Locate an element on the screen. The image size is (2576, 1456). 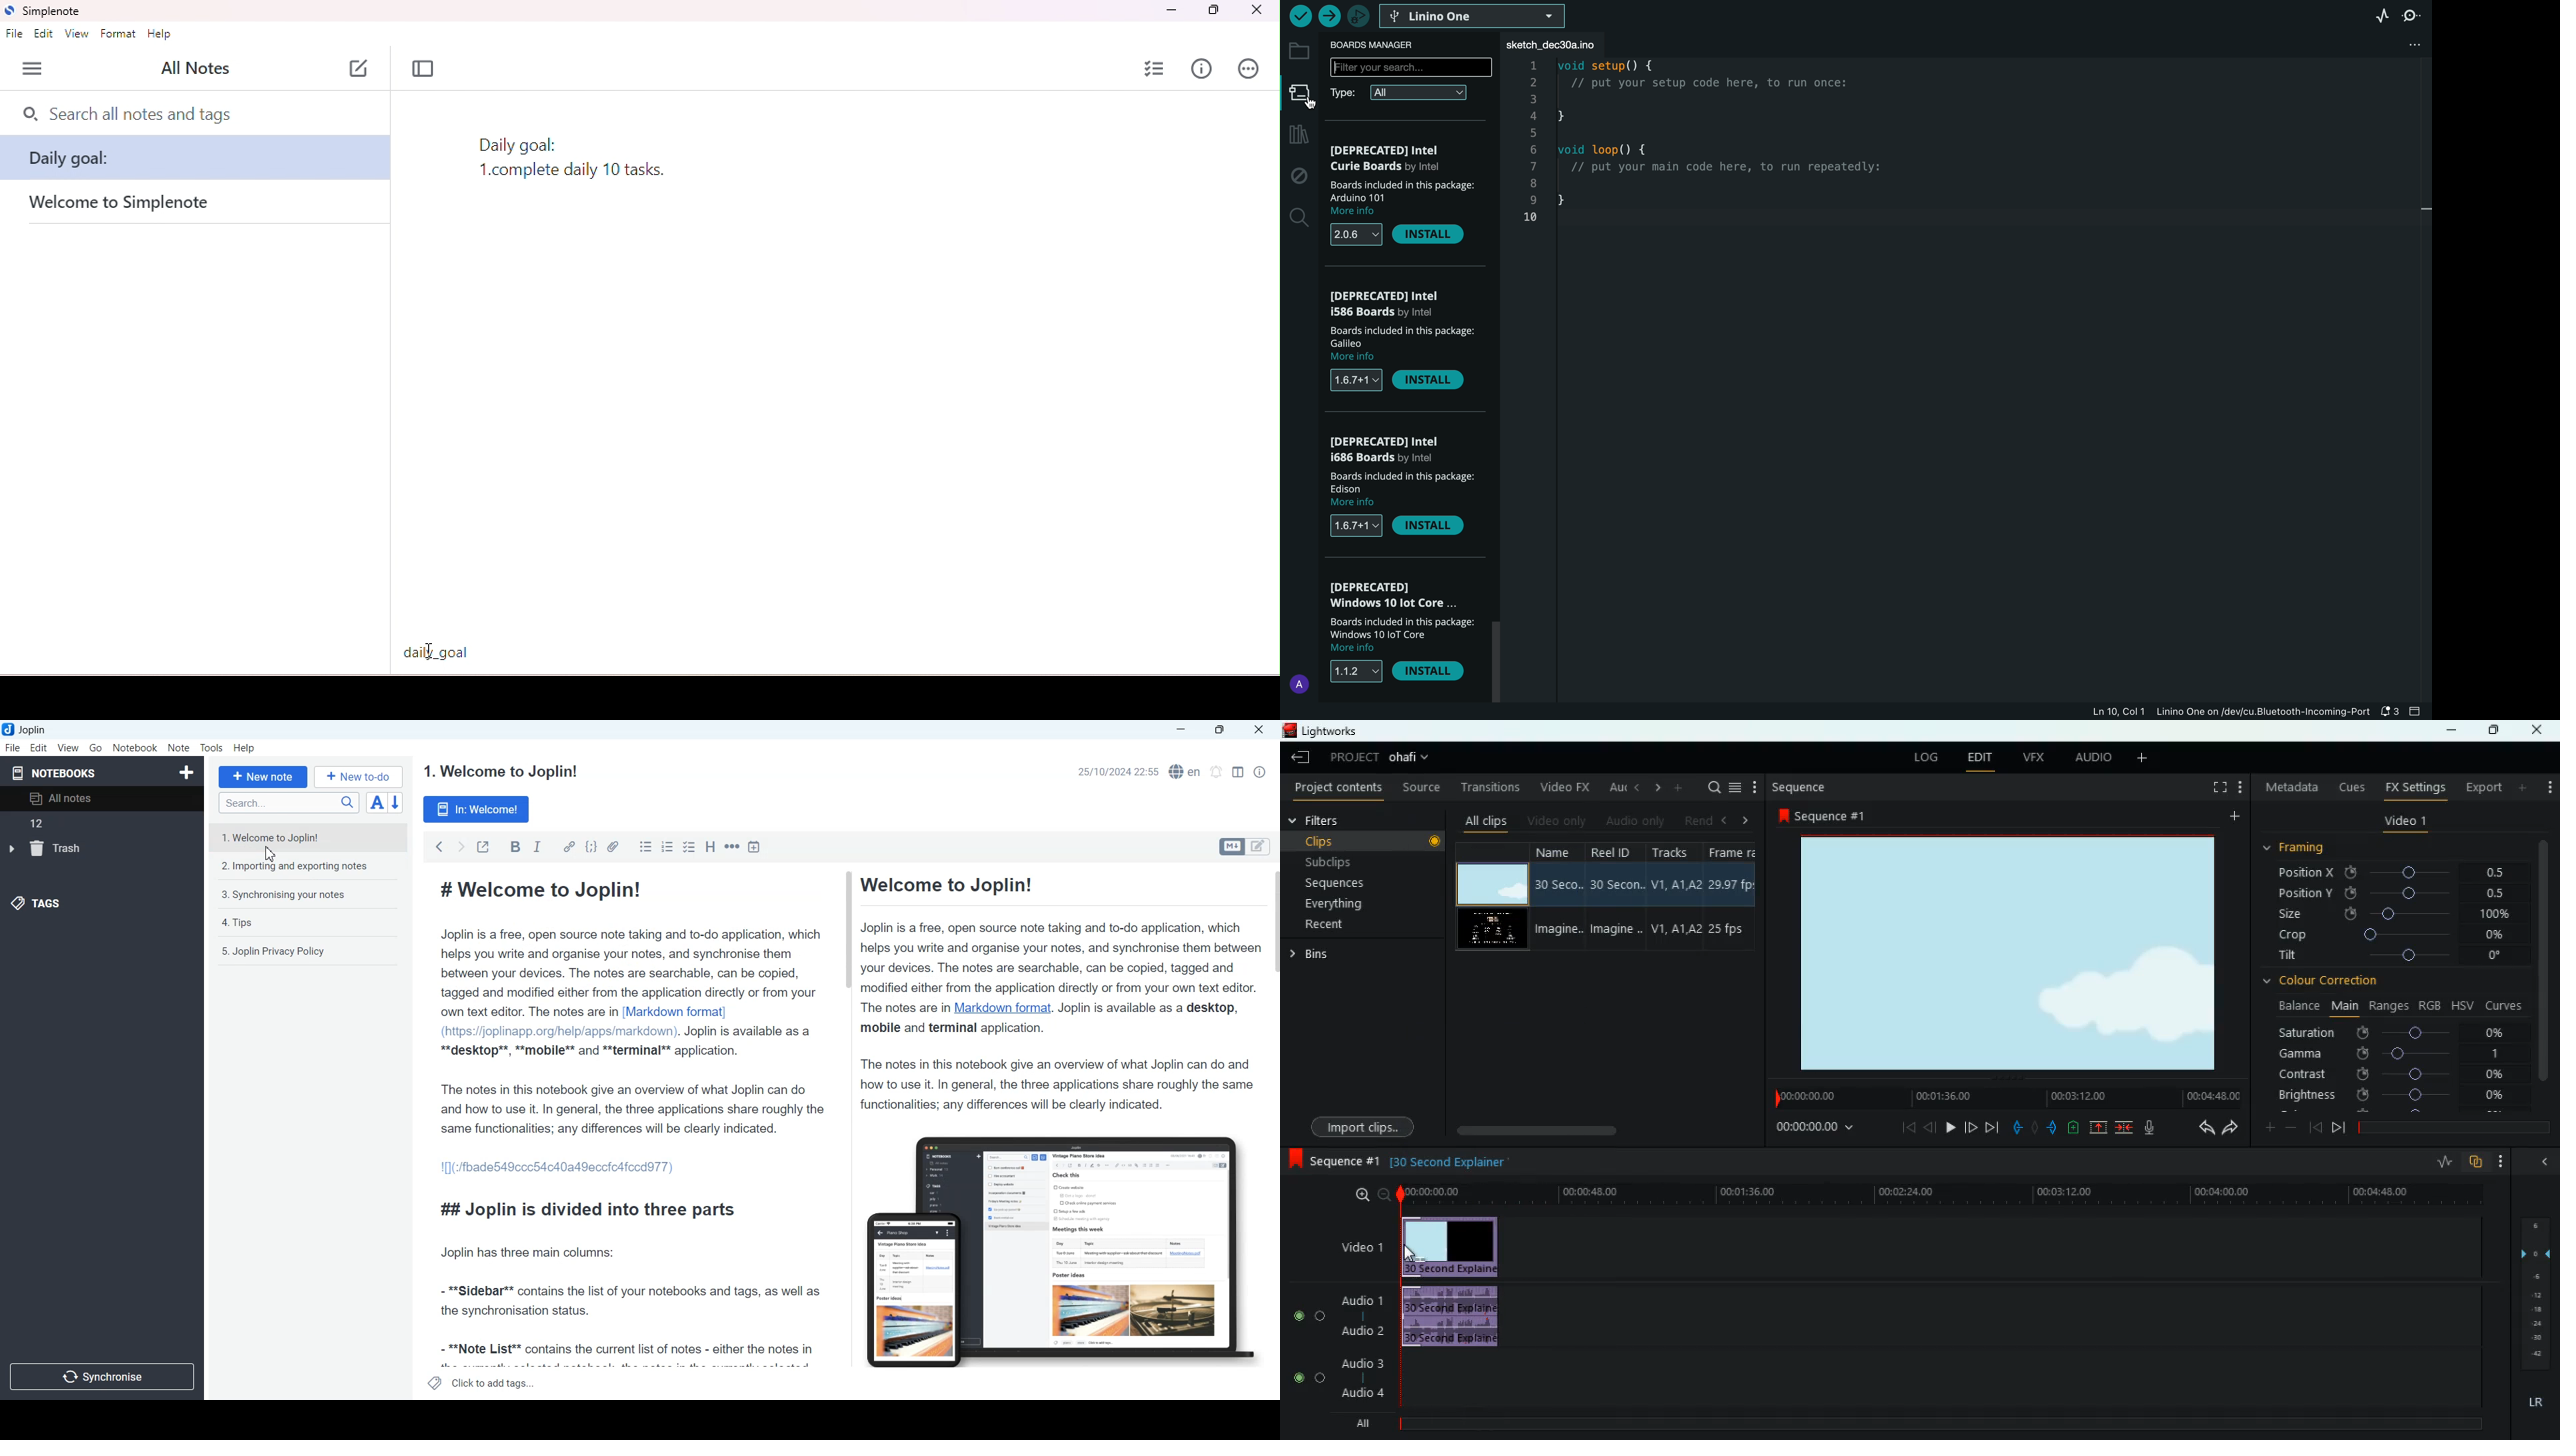
Welcome to Joplin!

Joplin is a free, open source note taking and to-do application, which
helps you write and organise your notes, and synchronise them between
your devices. The notes are searchable, can be copied, tagged and
modified either from the application directly or from your own text editor.
The notes are in Markdown format. Joplin is available as a desktop,
mobile and terminal application.

The notes in this notebook give an overview of what Joplin can do and
how to use it. In general, the three applications share roughly the same
functionalities; any differences will be clearly indicated. is located at coordinates (1055, 993).